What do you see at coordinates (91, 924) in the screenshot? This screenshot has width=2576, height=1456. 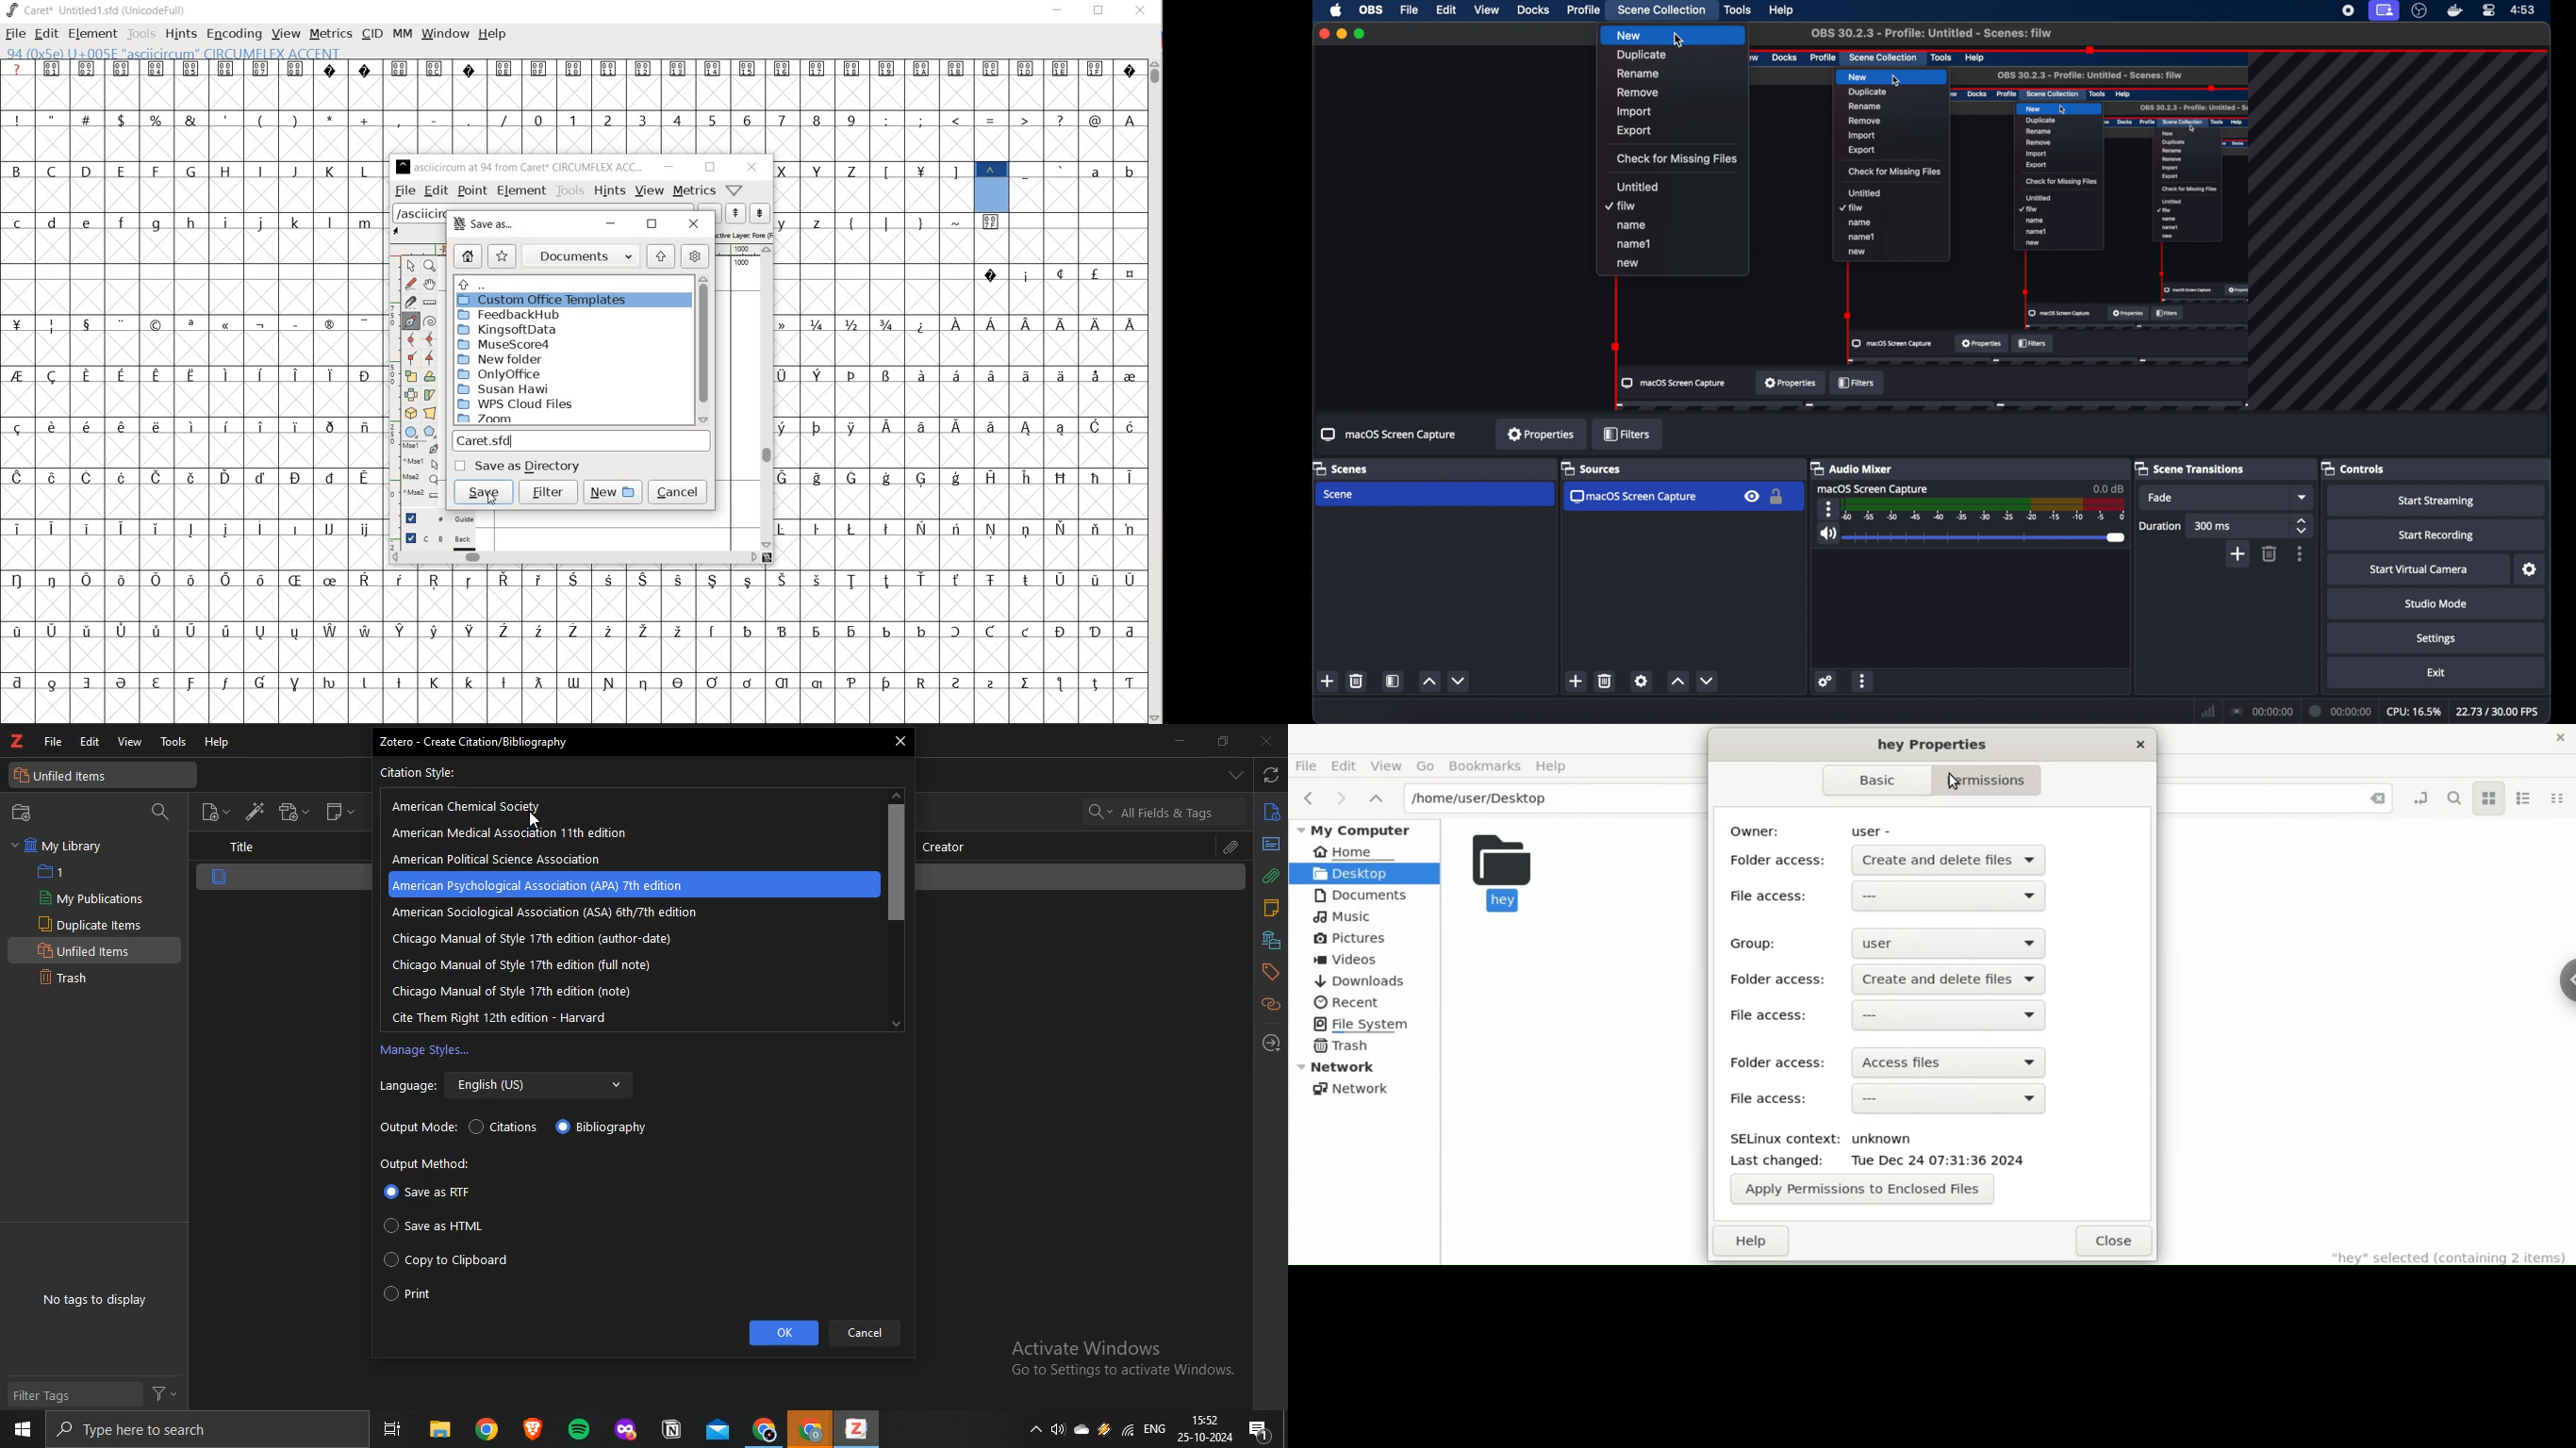 I see `Duplicate items` at bounding box center [91, 924].